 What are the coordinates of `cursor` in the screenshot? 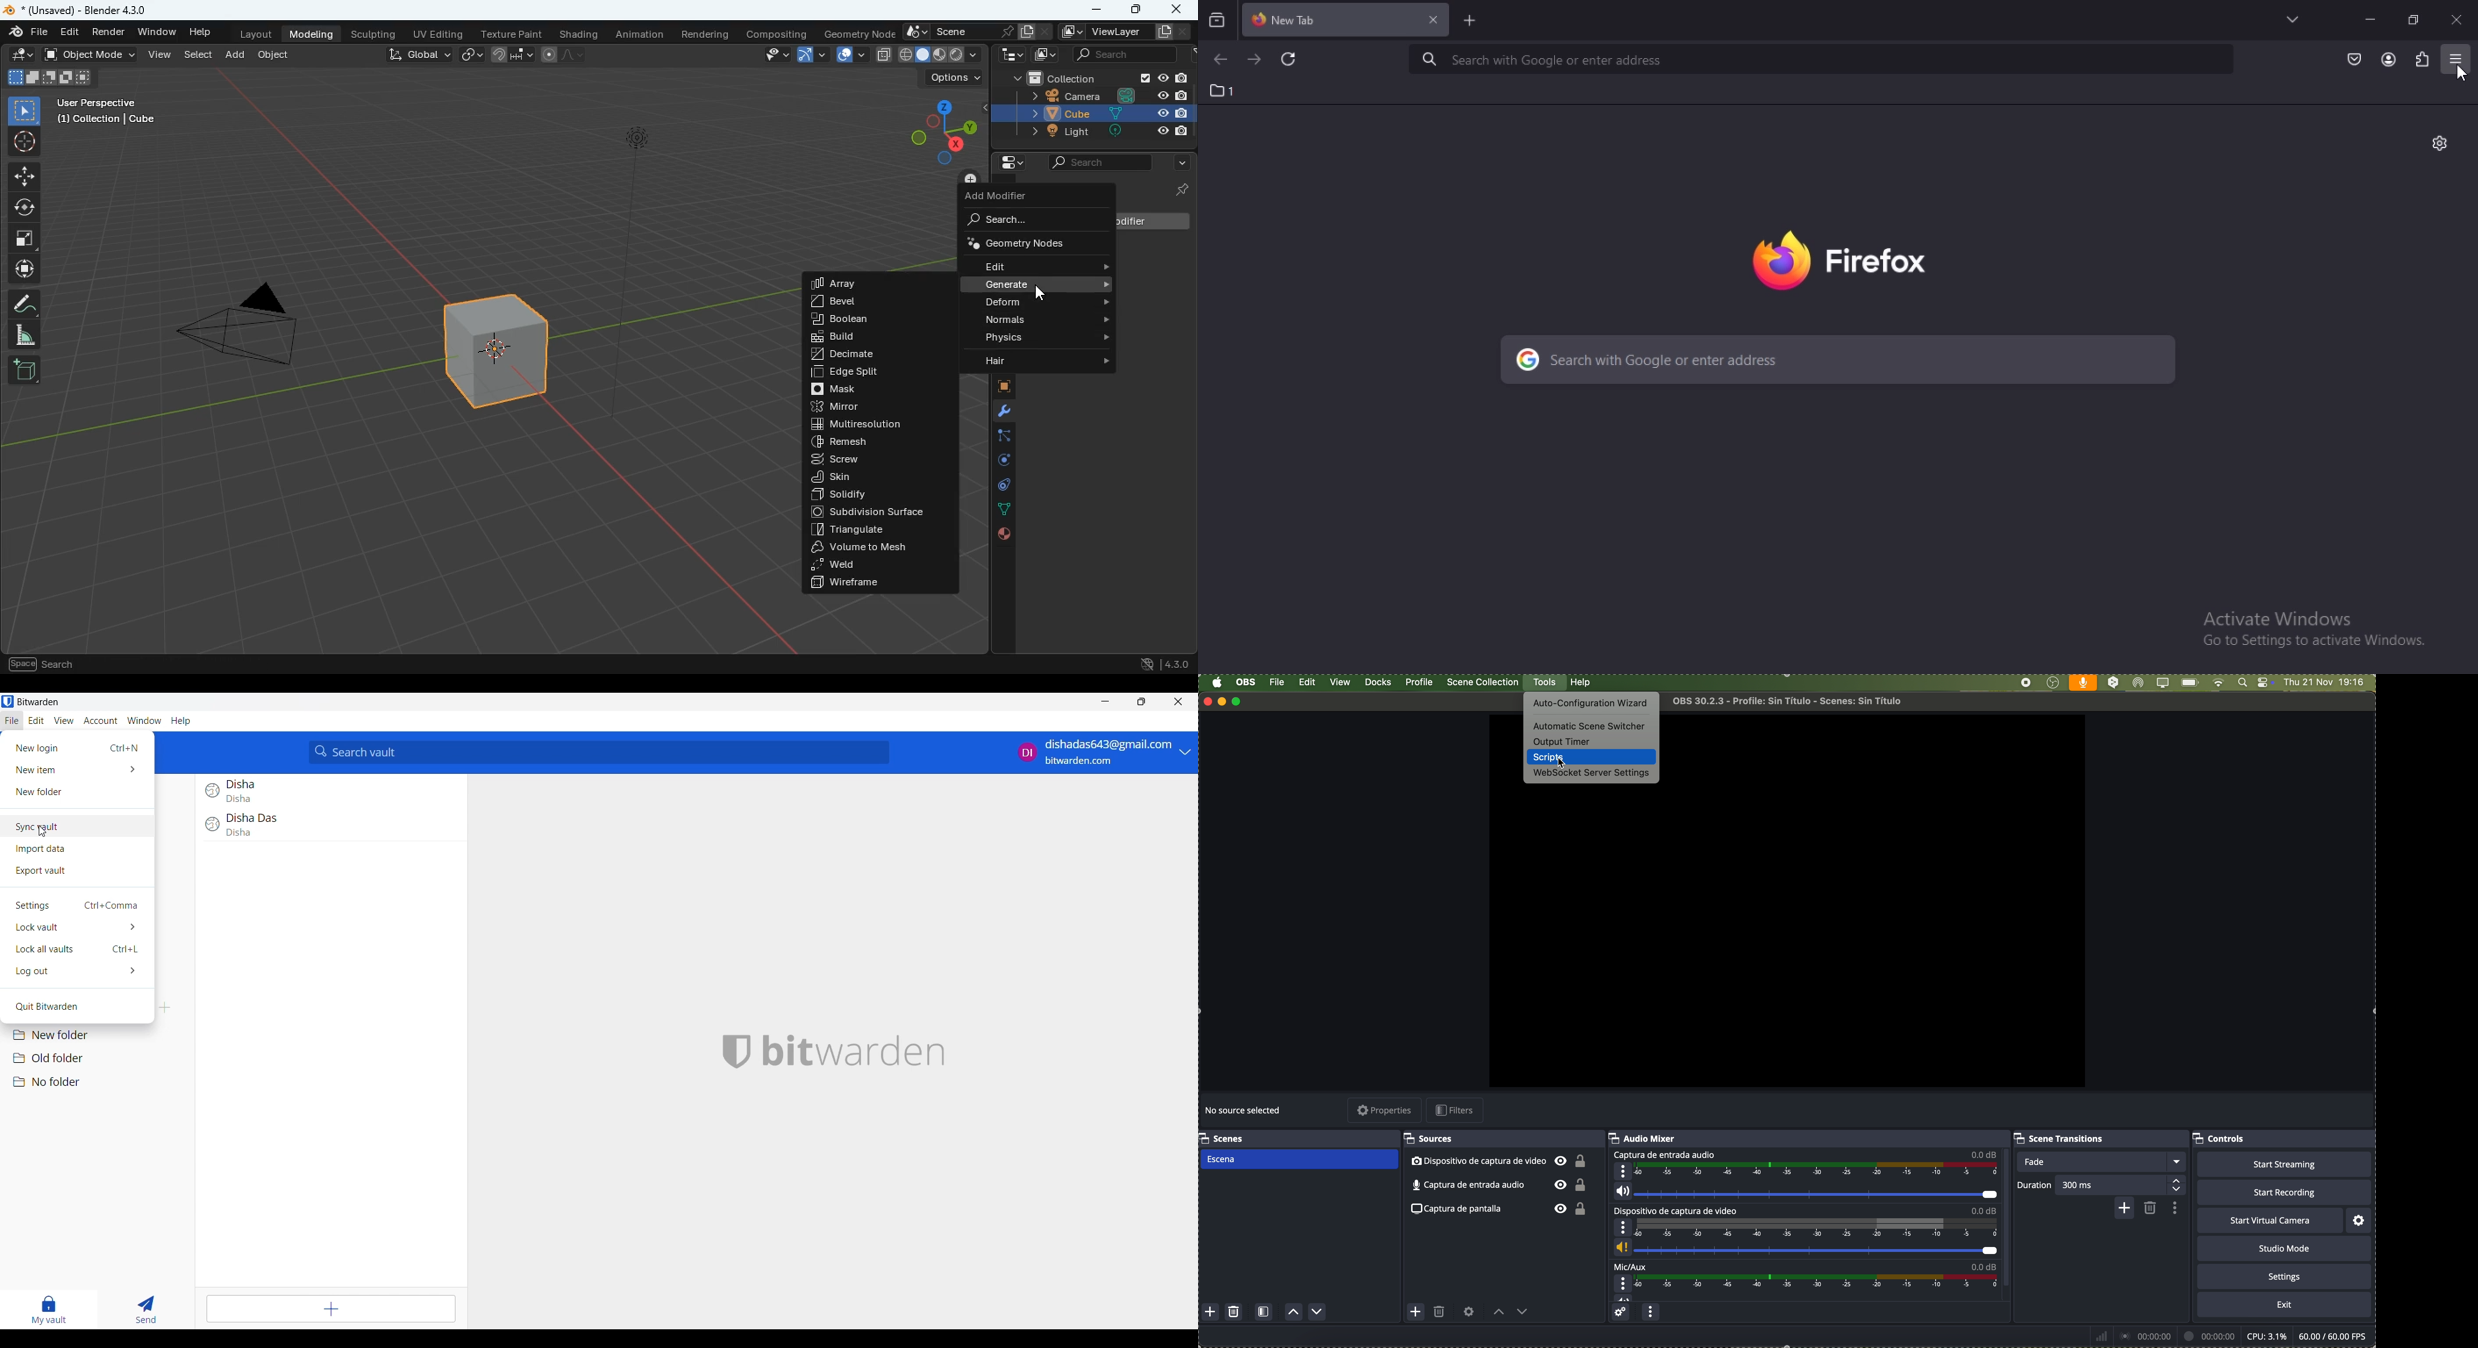 It's located at (2462, 74).